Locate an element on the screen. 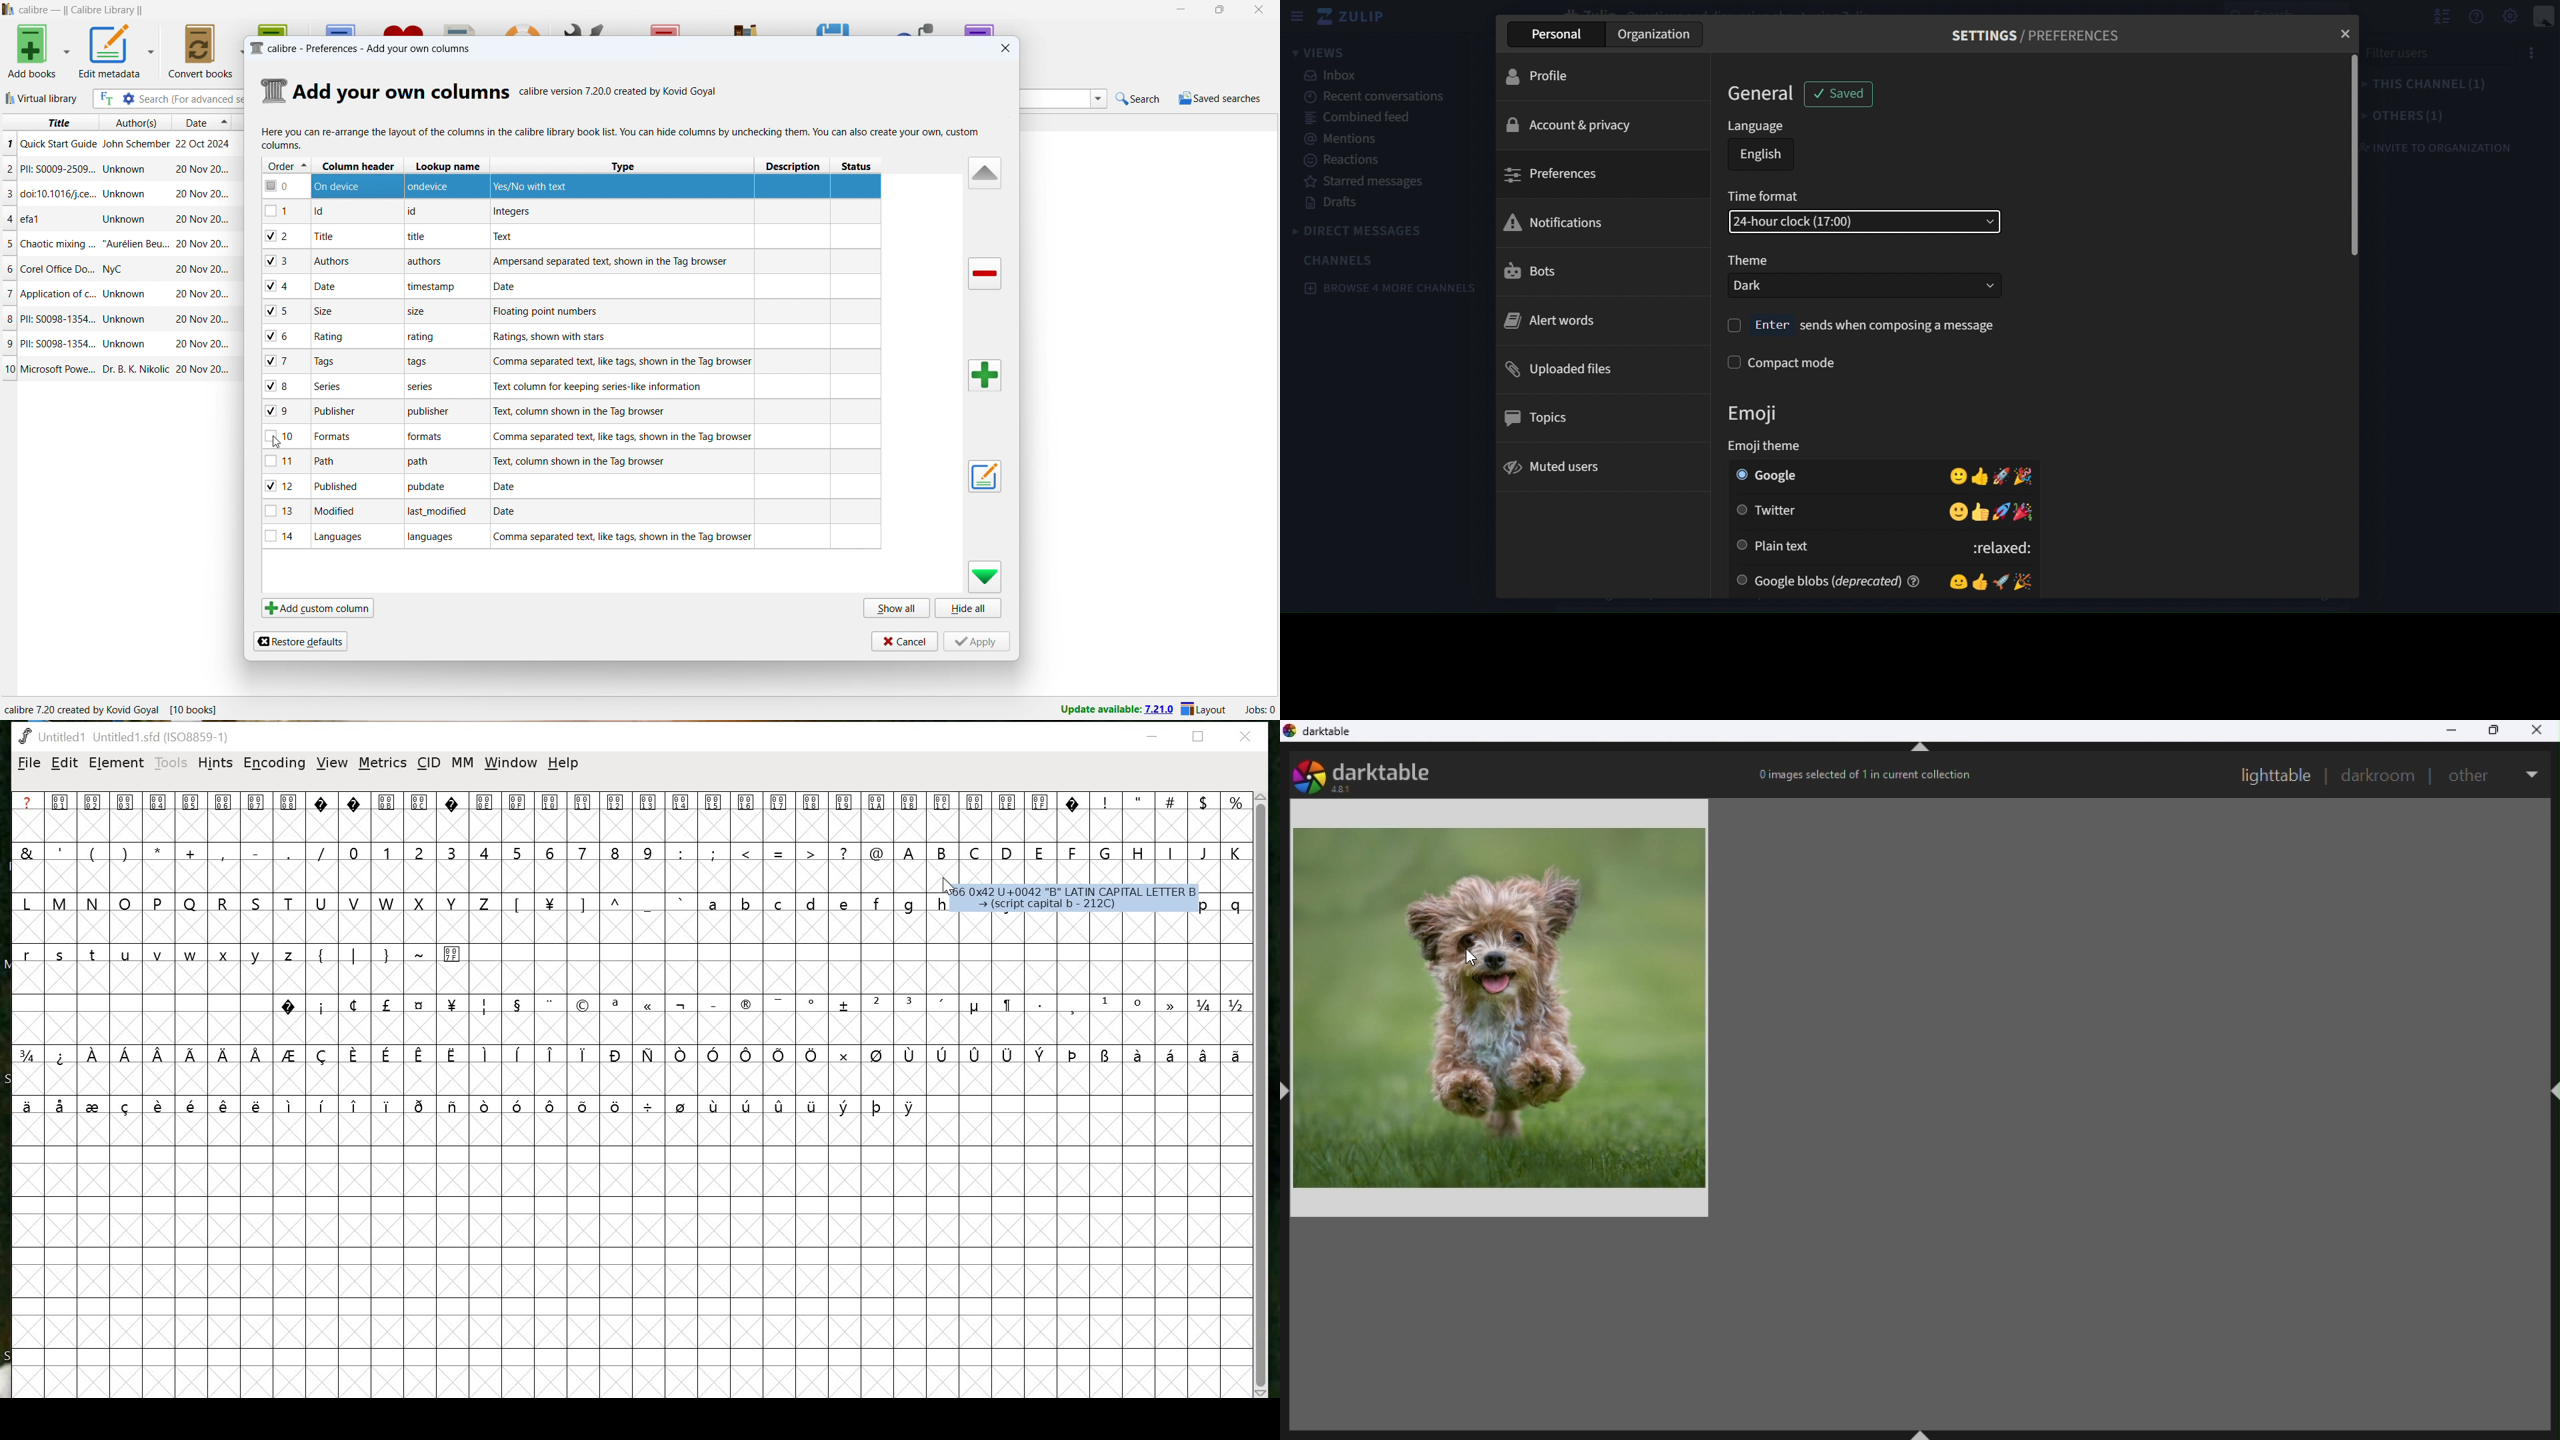 The image size is (2576, 1456). Column preferences is located at coordinates (621, 137).